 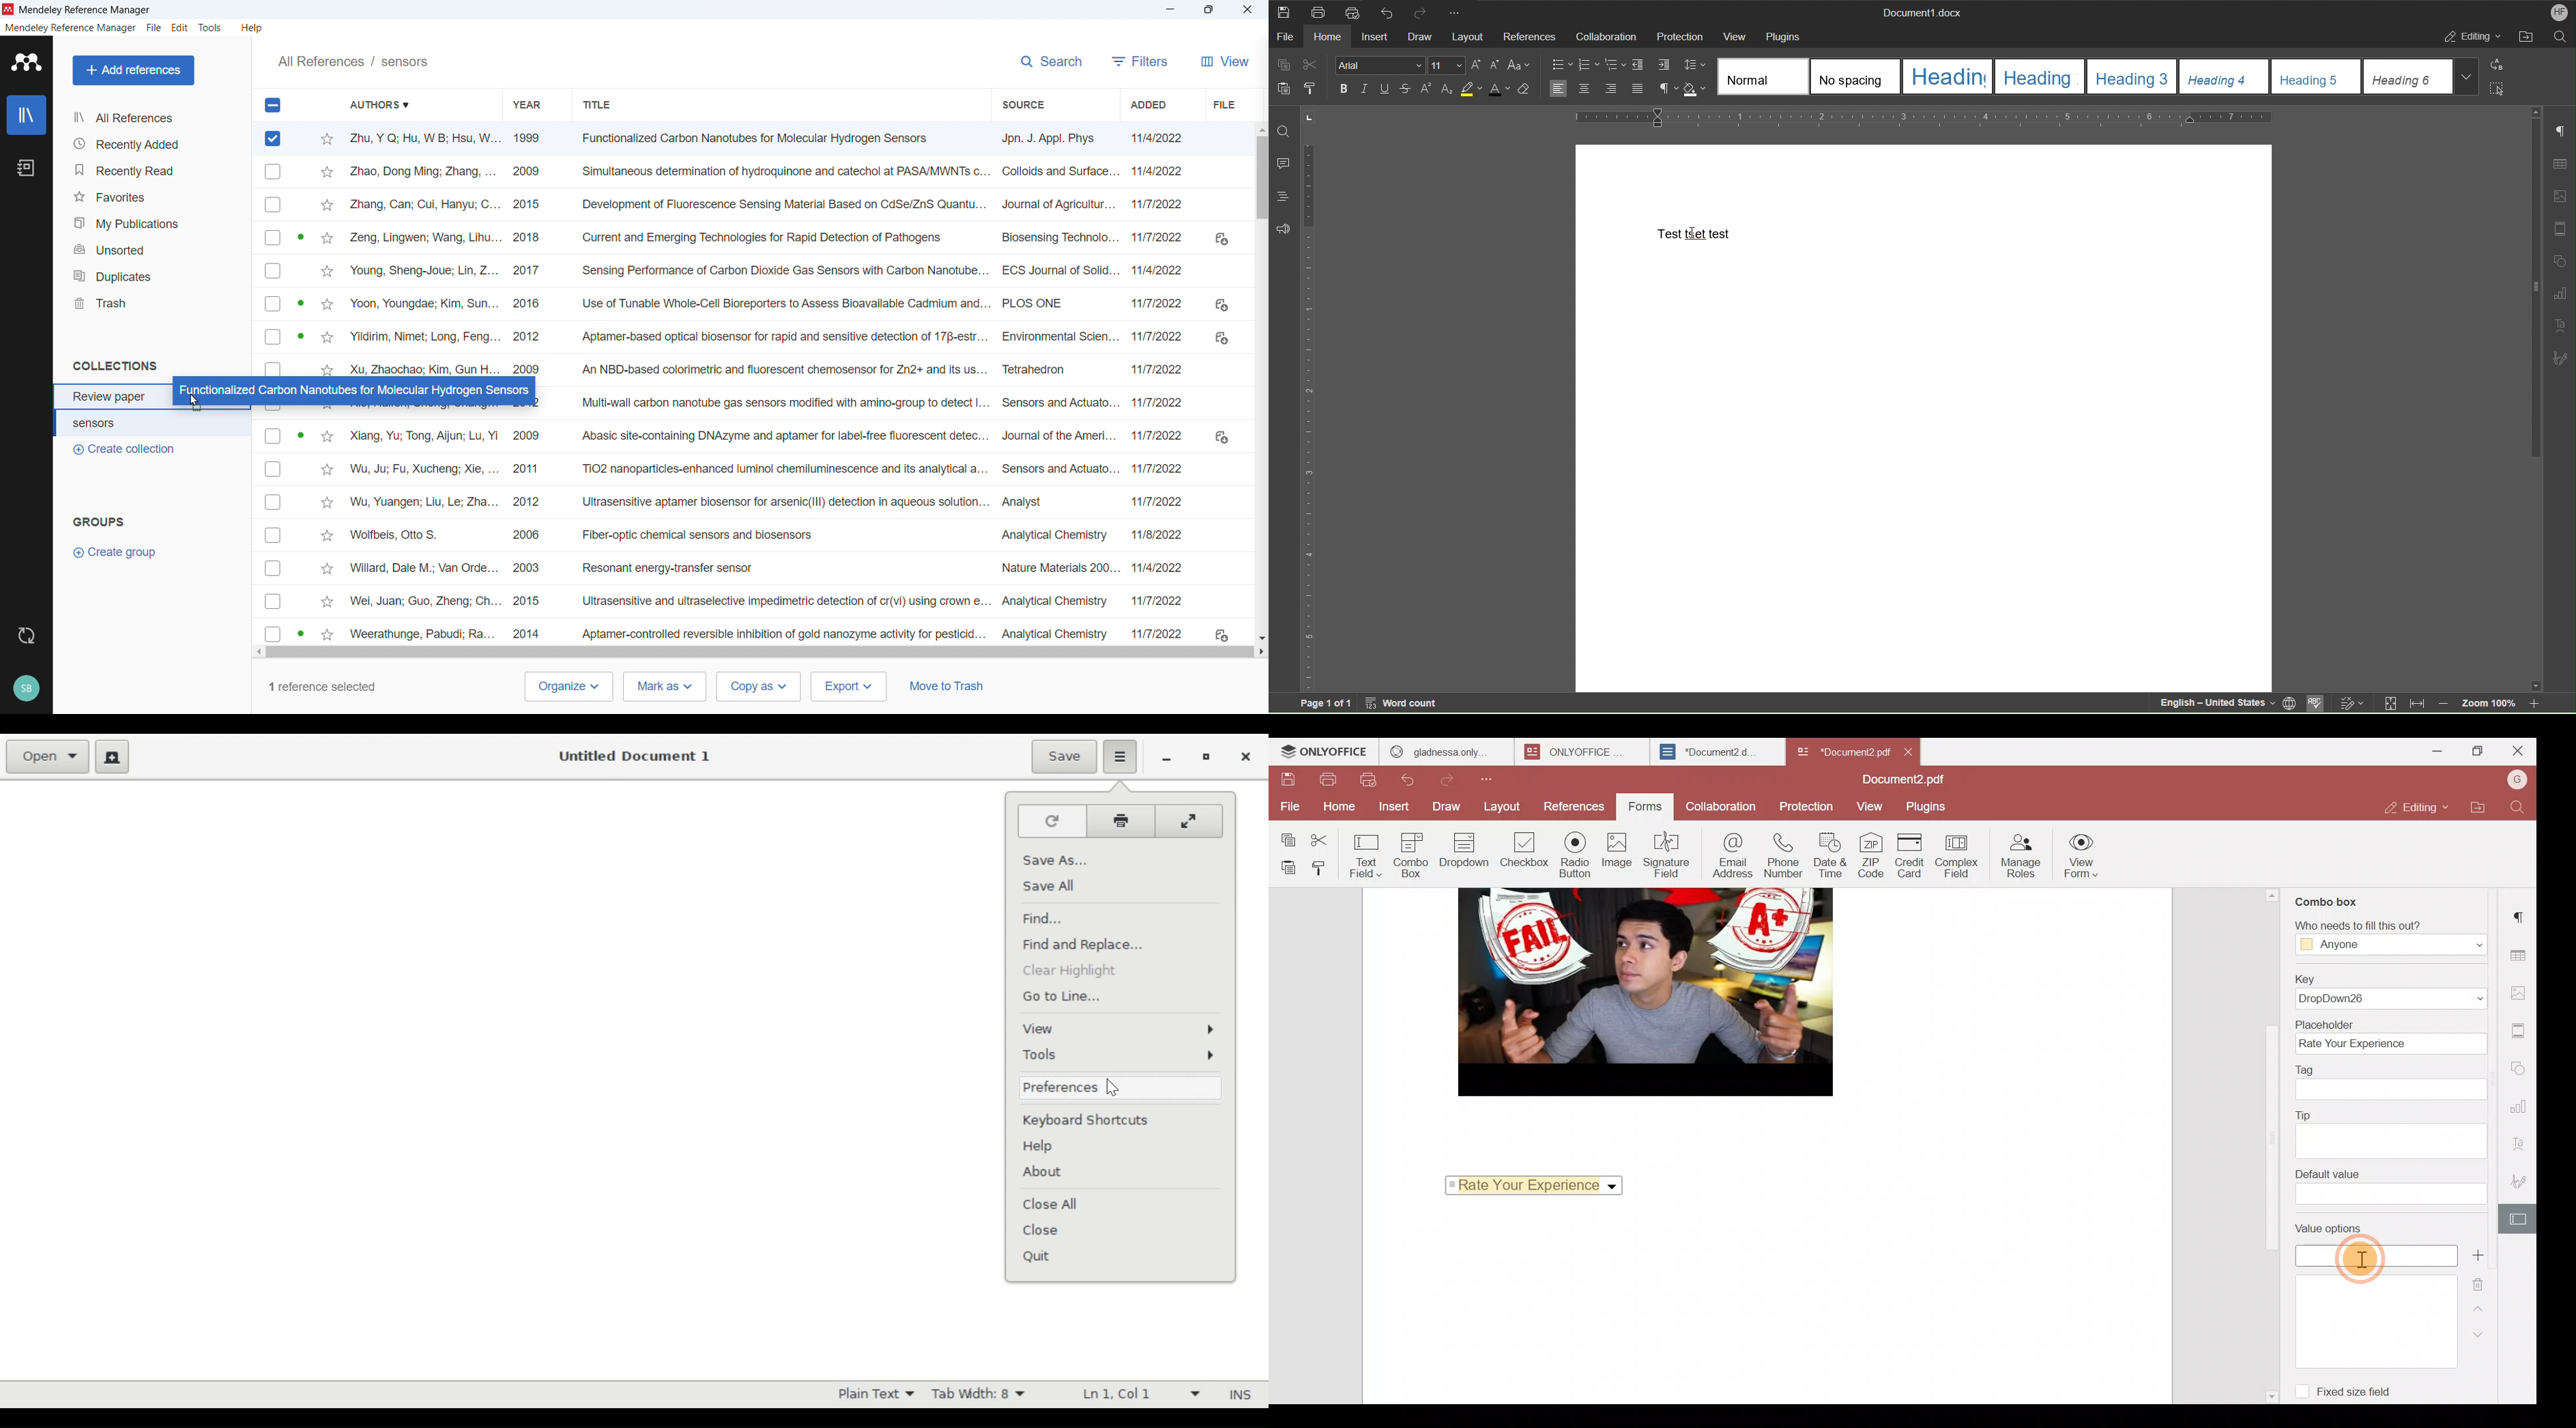 What do you see at coordinates (2358, 704) in the screenshot?
I see `Track Changes` at bounding box center [2358, 704].